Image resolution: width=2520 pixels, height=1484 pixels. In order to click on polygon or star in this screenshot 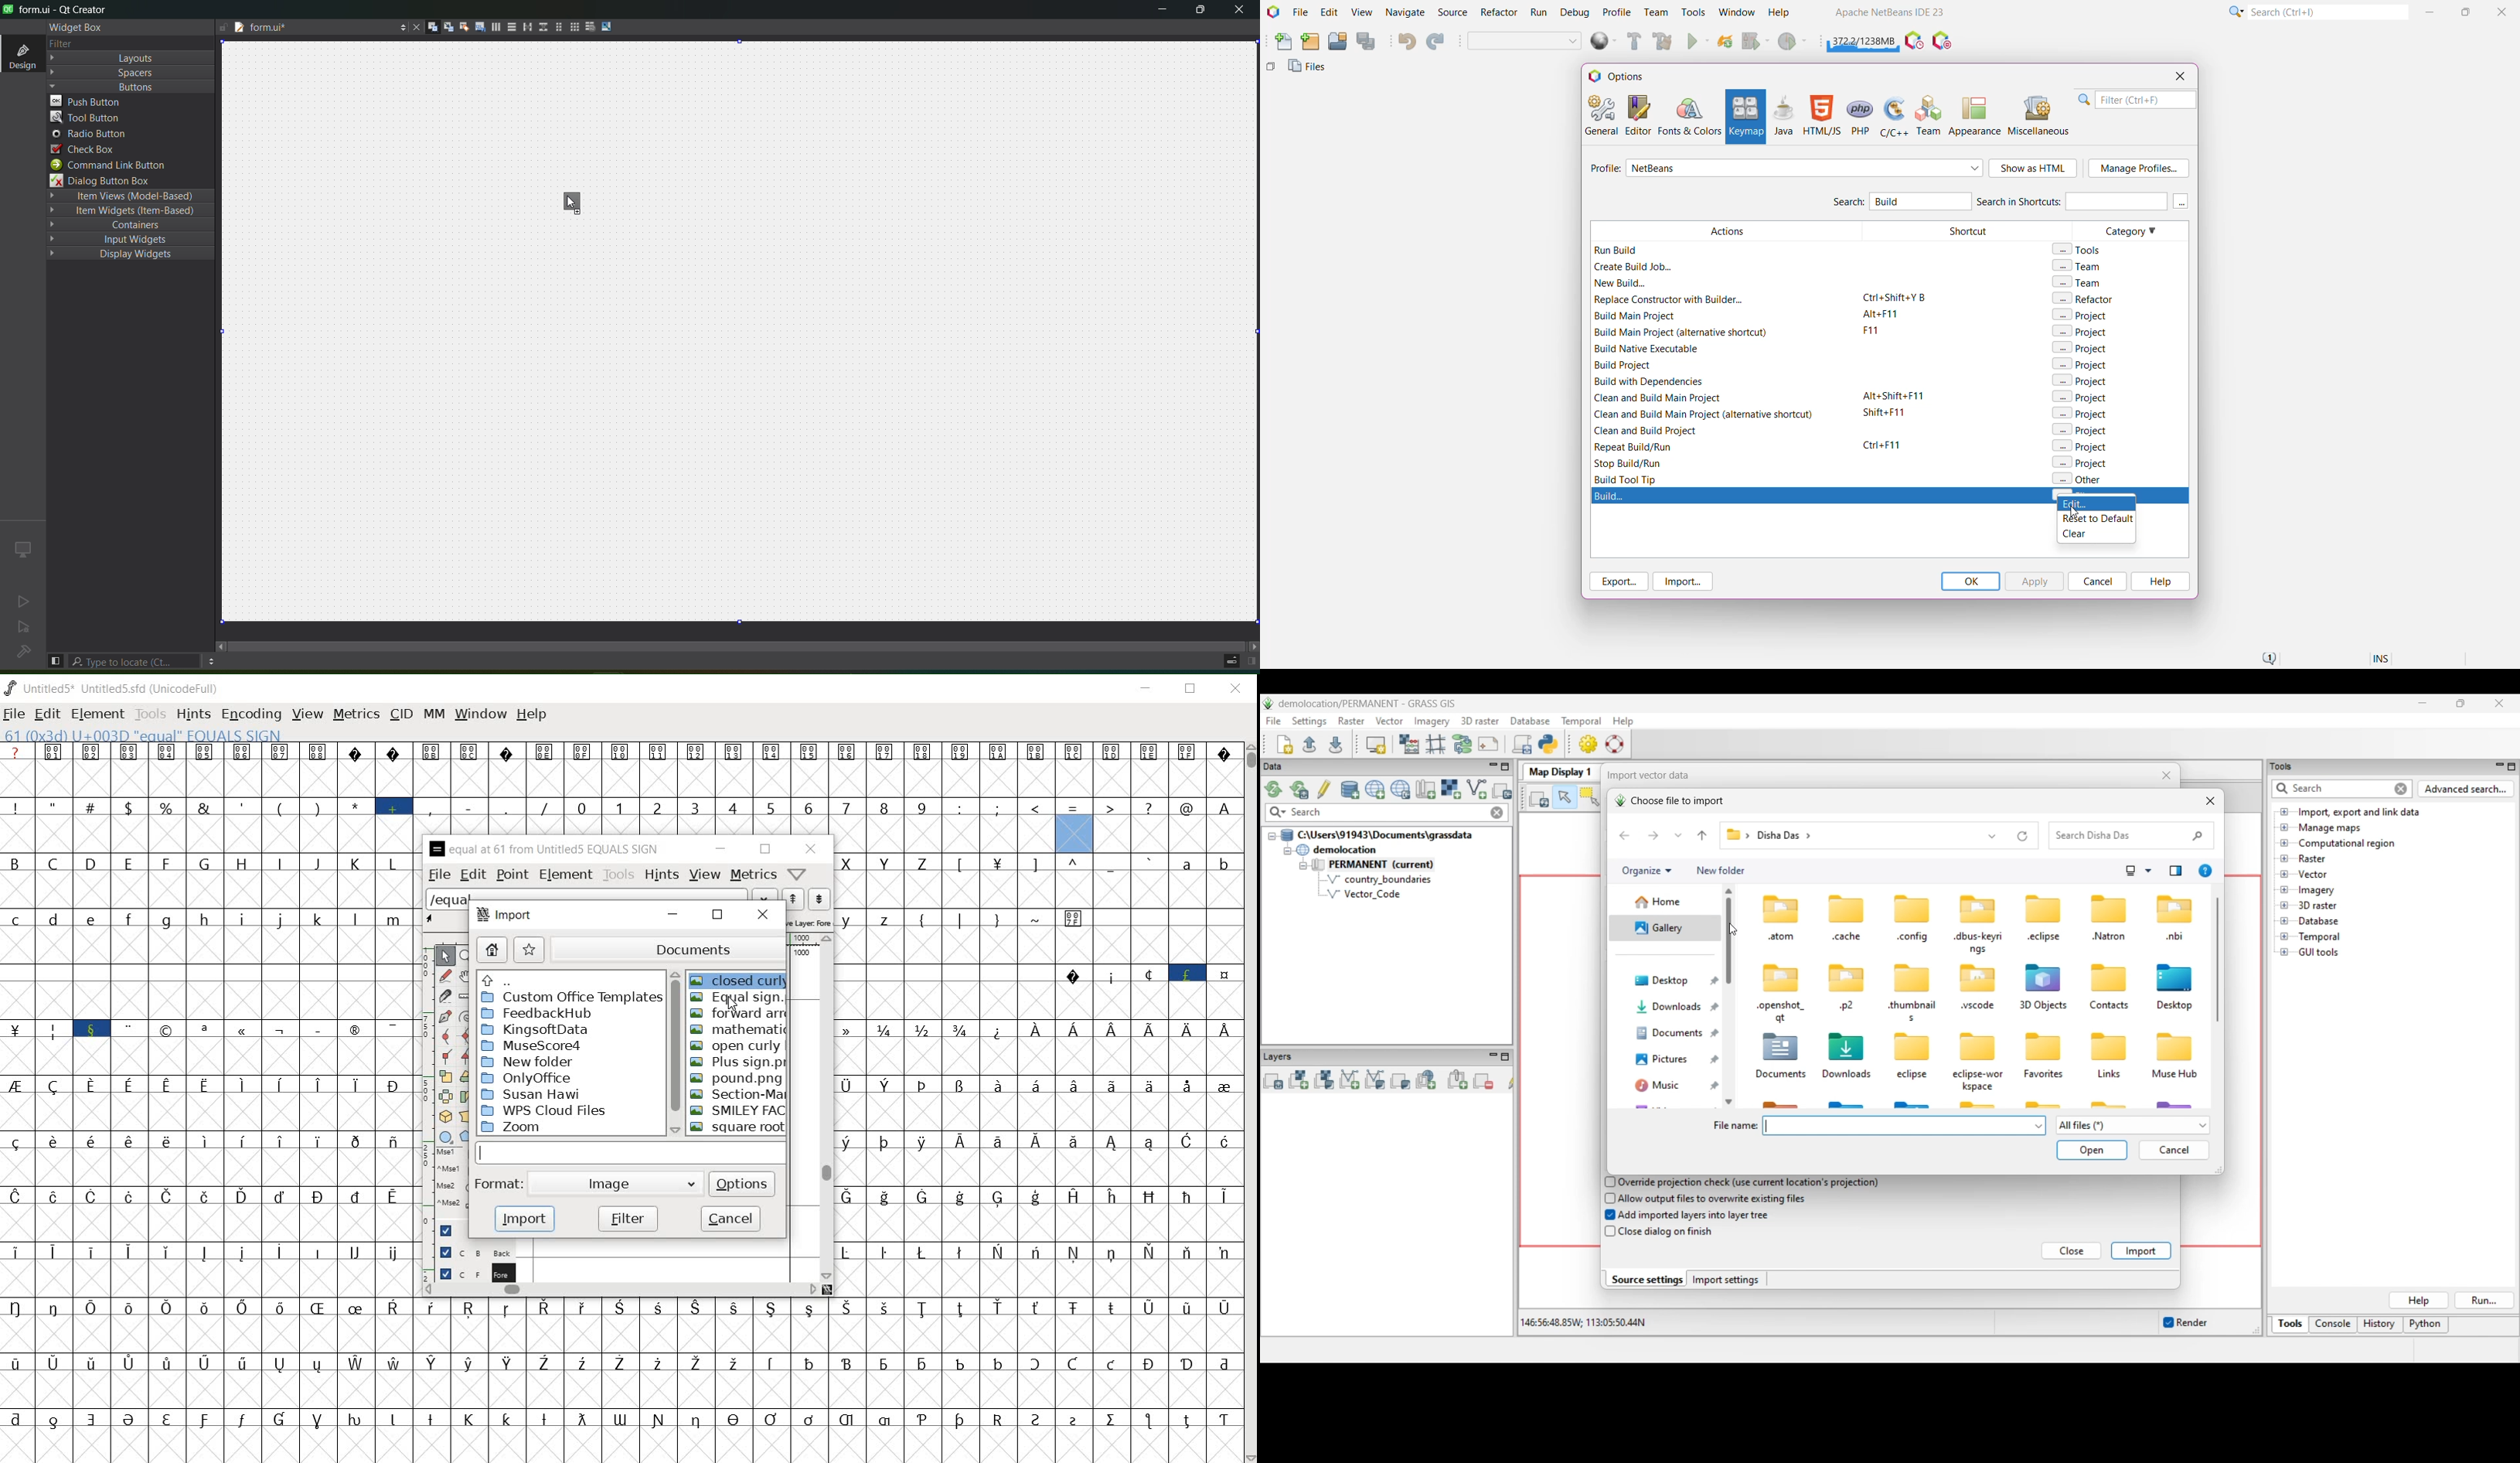, I will do `click(467, 1135)`.